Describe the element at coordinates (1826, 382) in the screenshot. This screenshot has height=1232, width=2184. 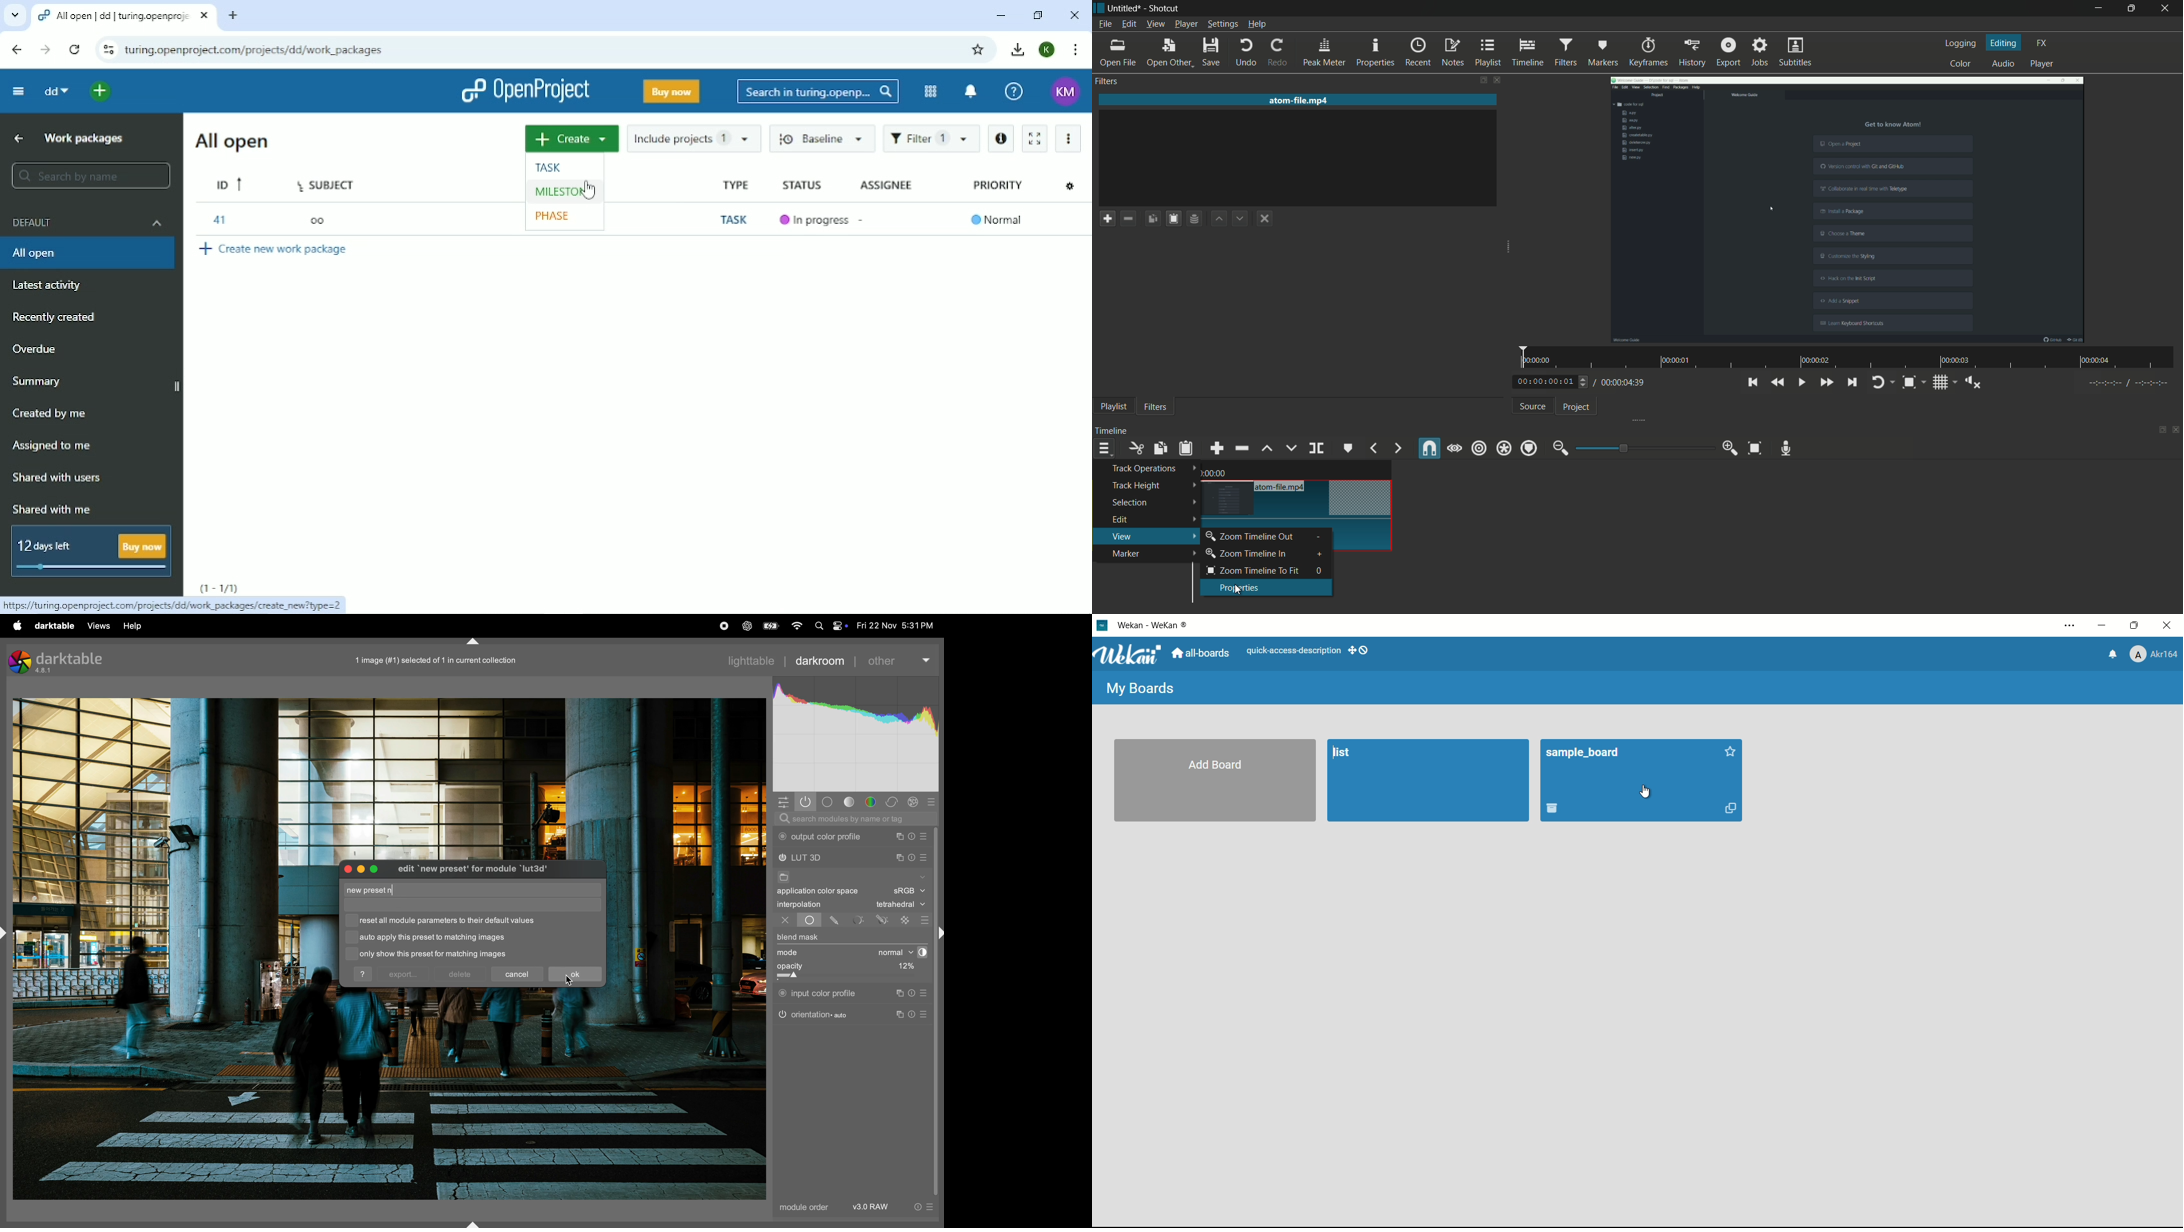
I see `quickly play forward` at that location.